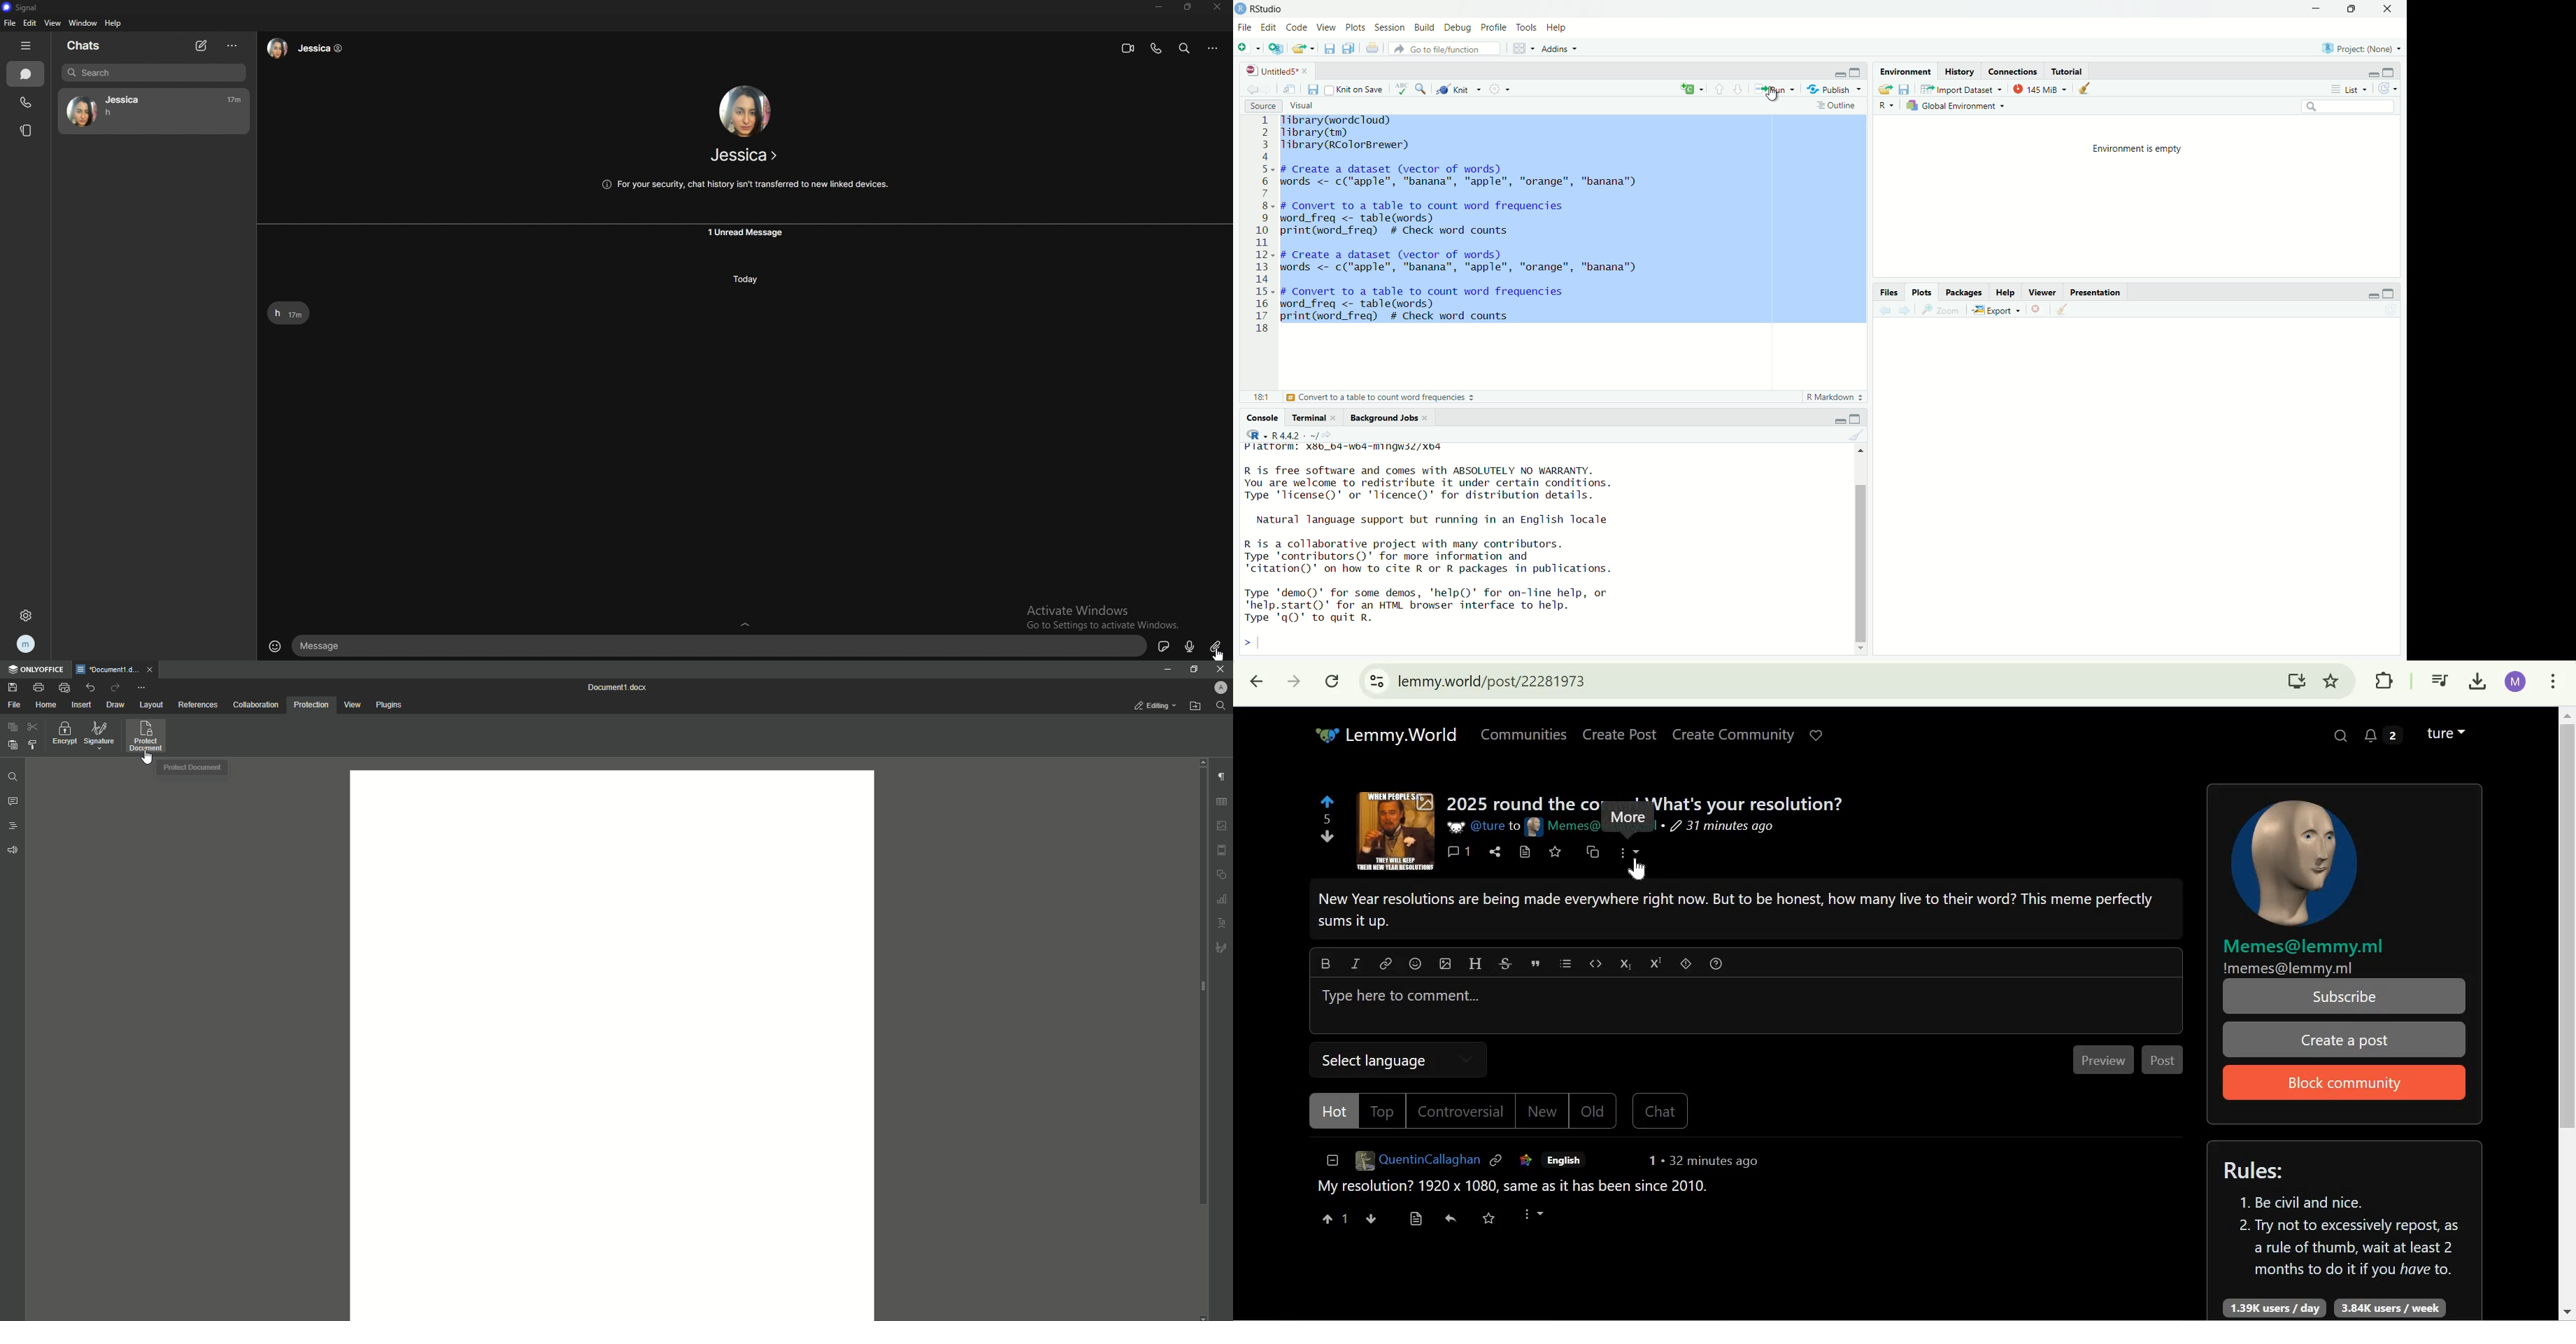  What do you see at coordinates (1941, 309) in the screenshot?
I see `Zoom` at bounding box center [1941, 309].